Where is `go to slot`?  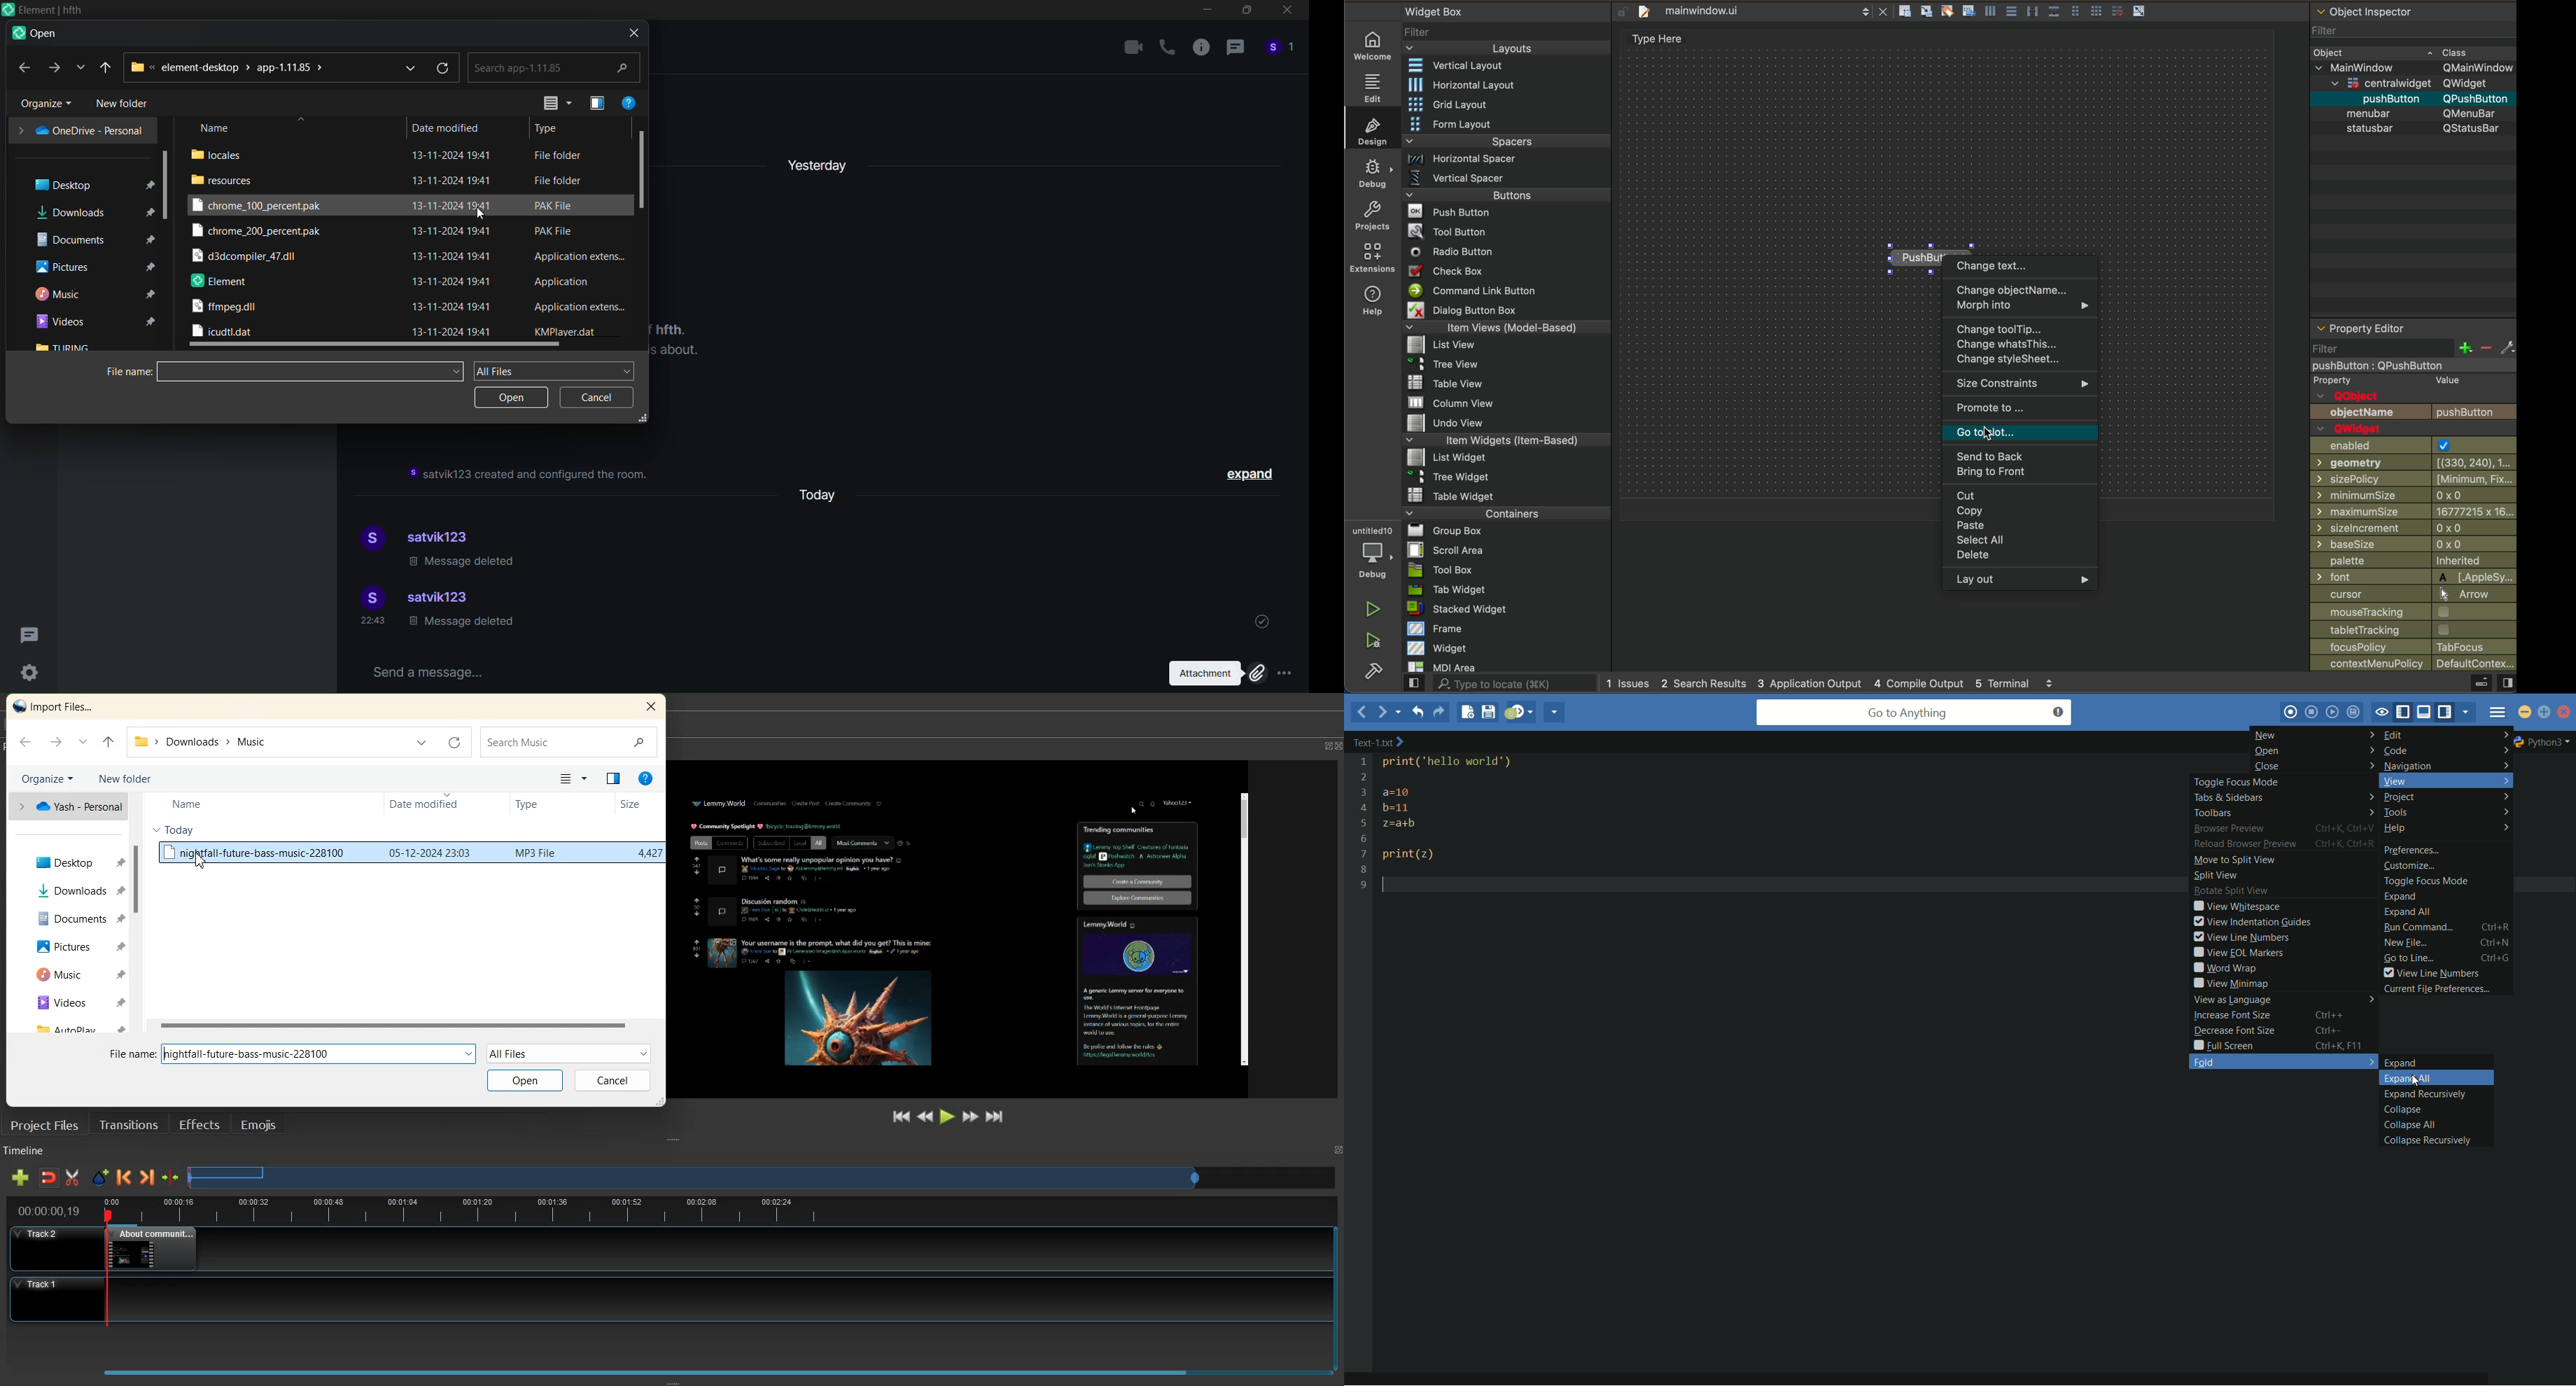
go to slot is located at coordinates (2019, 435).